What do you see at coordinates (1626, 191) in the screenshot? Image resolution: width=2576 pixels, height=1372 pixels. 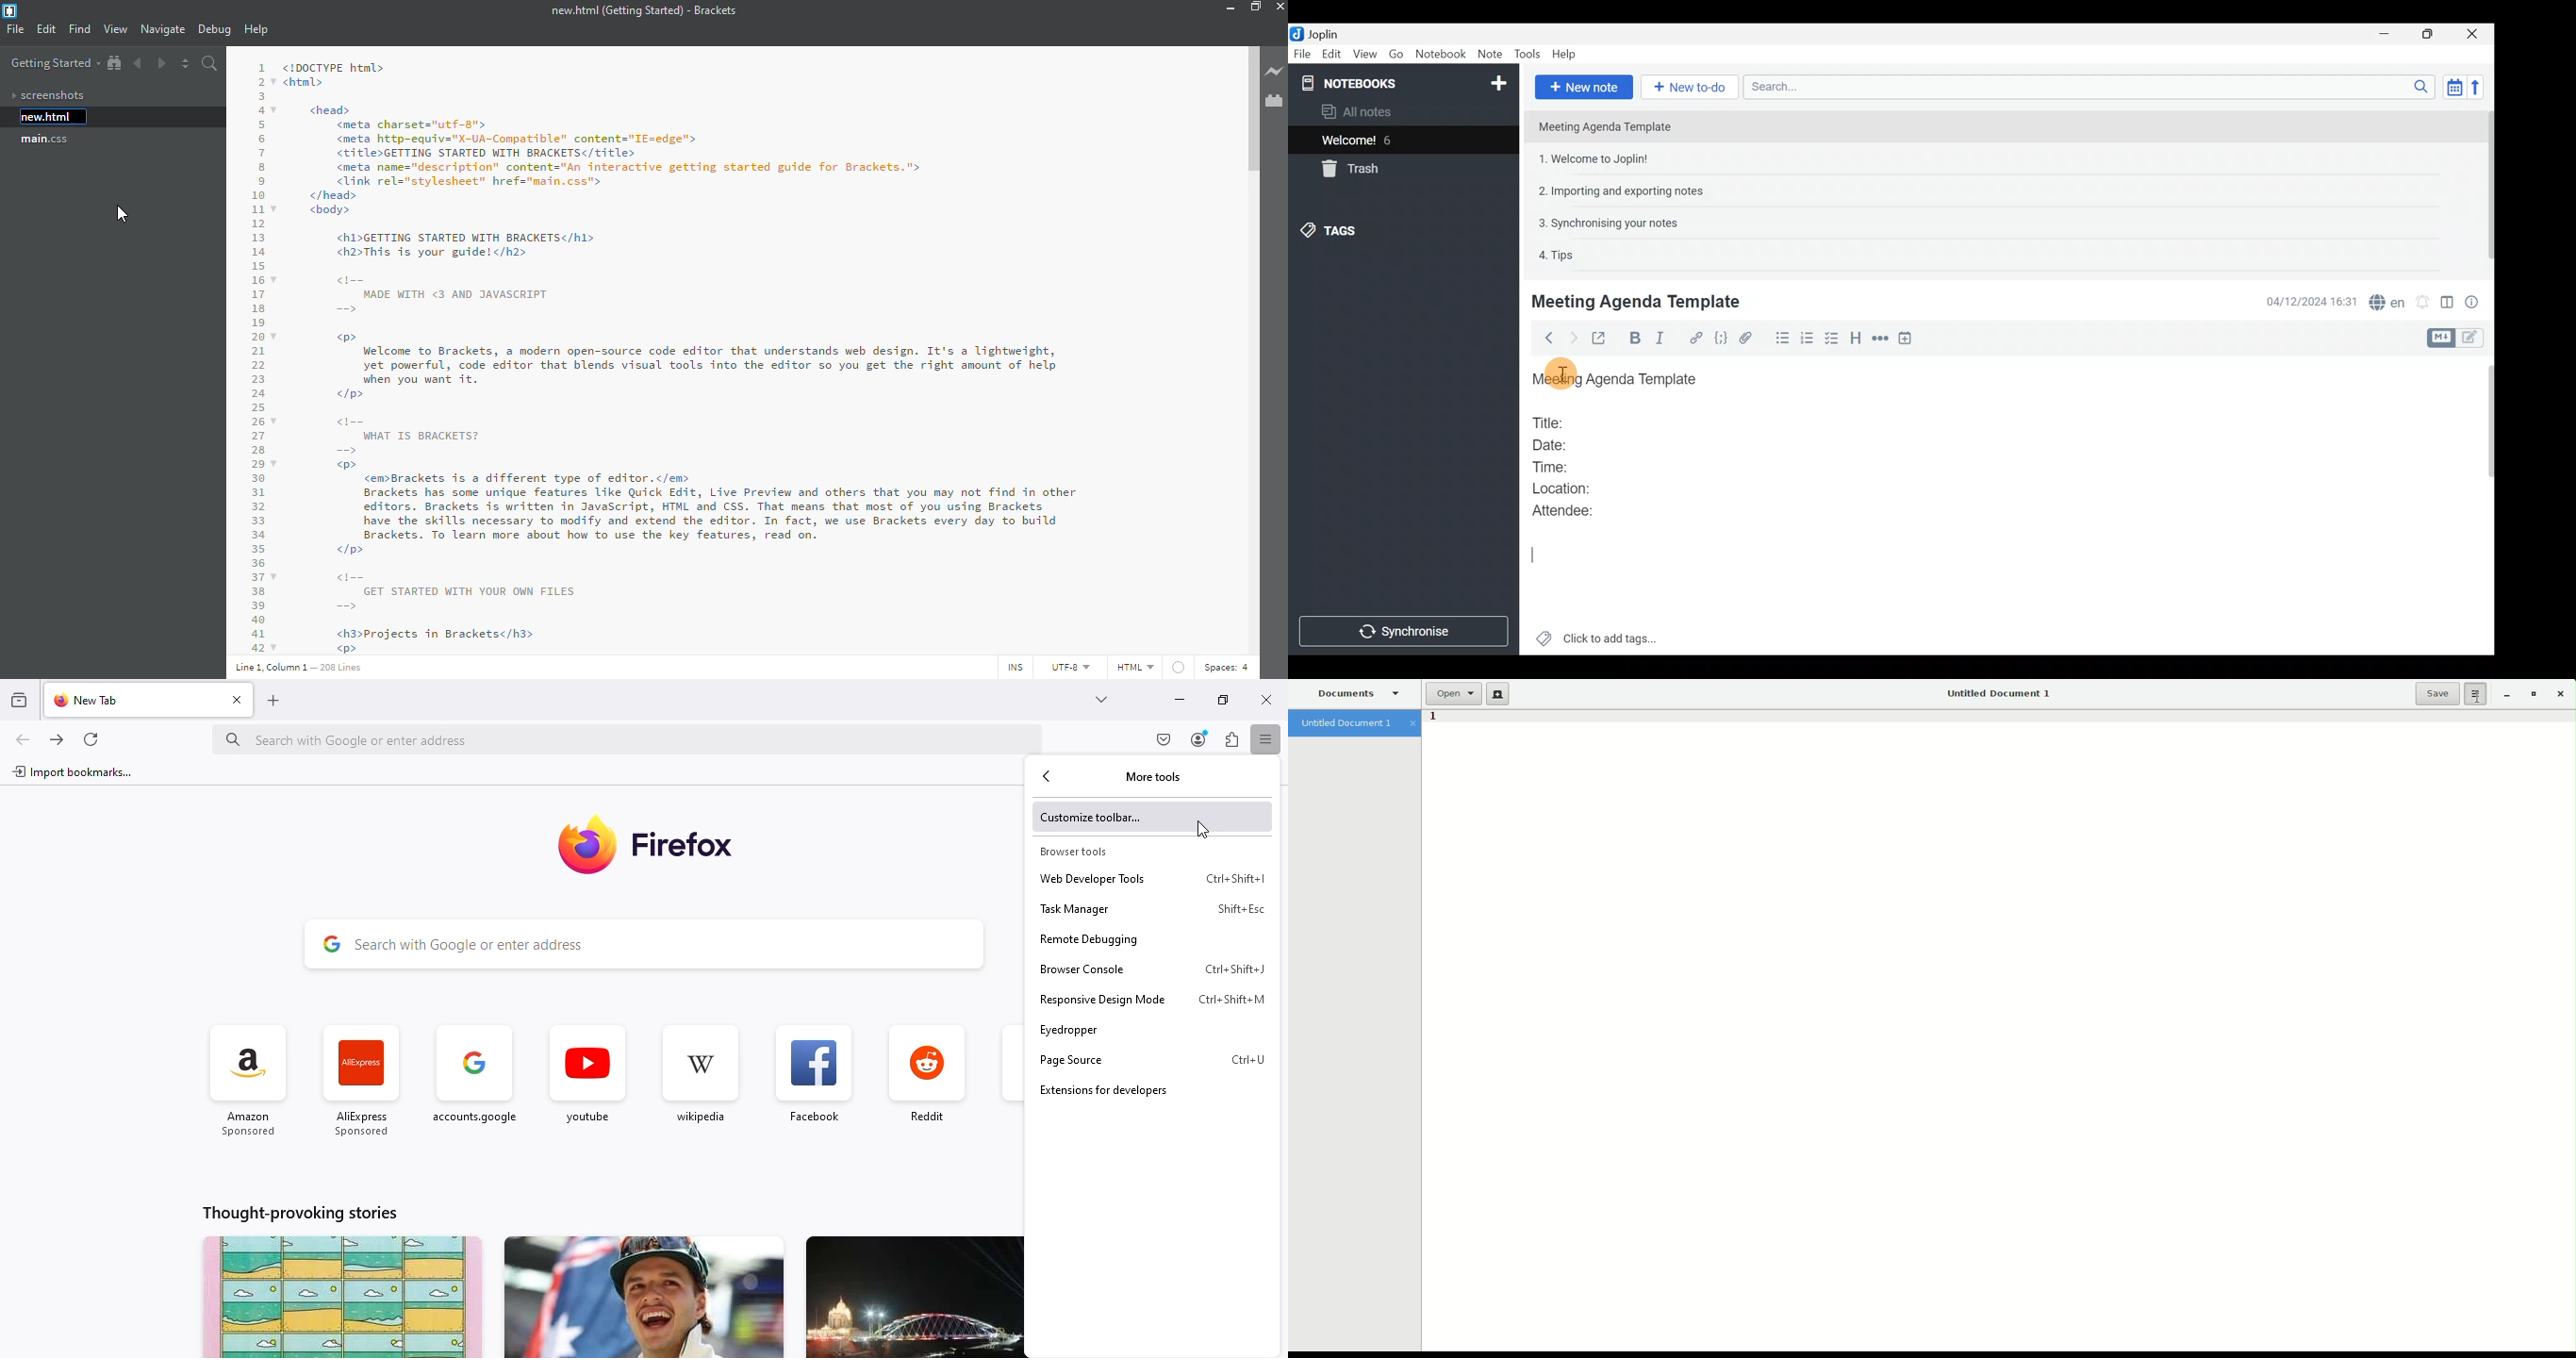 I see `2. Importing and exporting notes` at bounding box center [1626, 191].